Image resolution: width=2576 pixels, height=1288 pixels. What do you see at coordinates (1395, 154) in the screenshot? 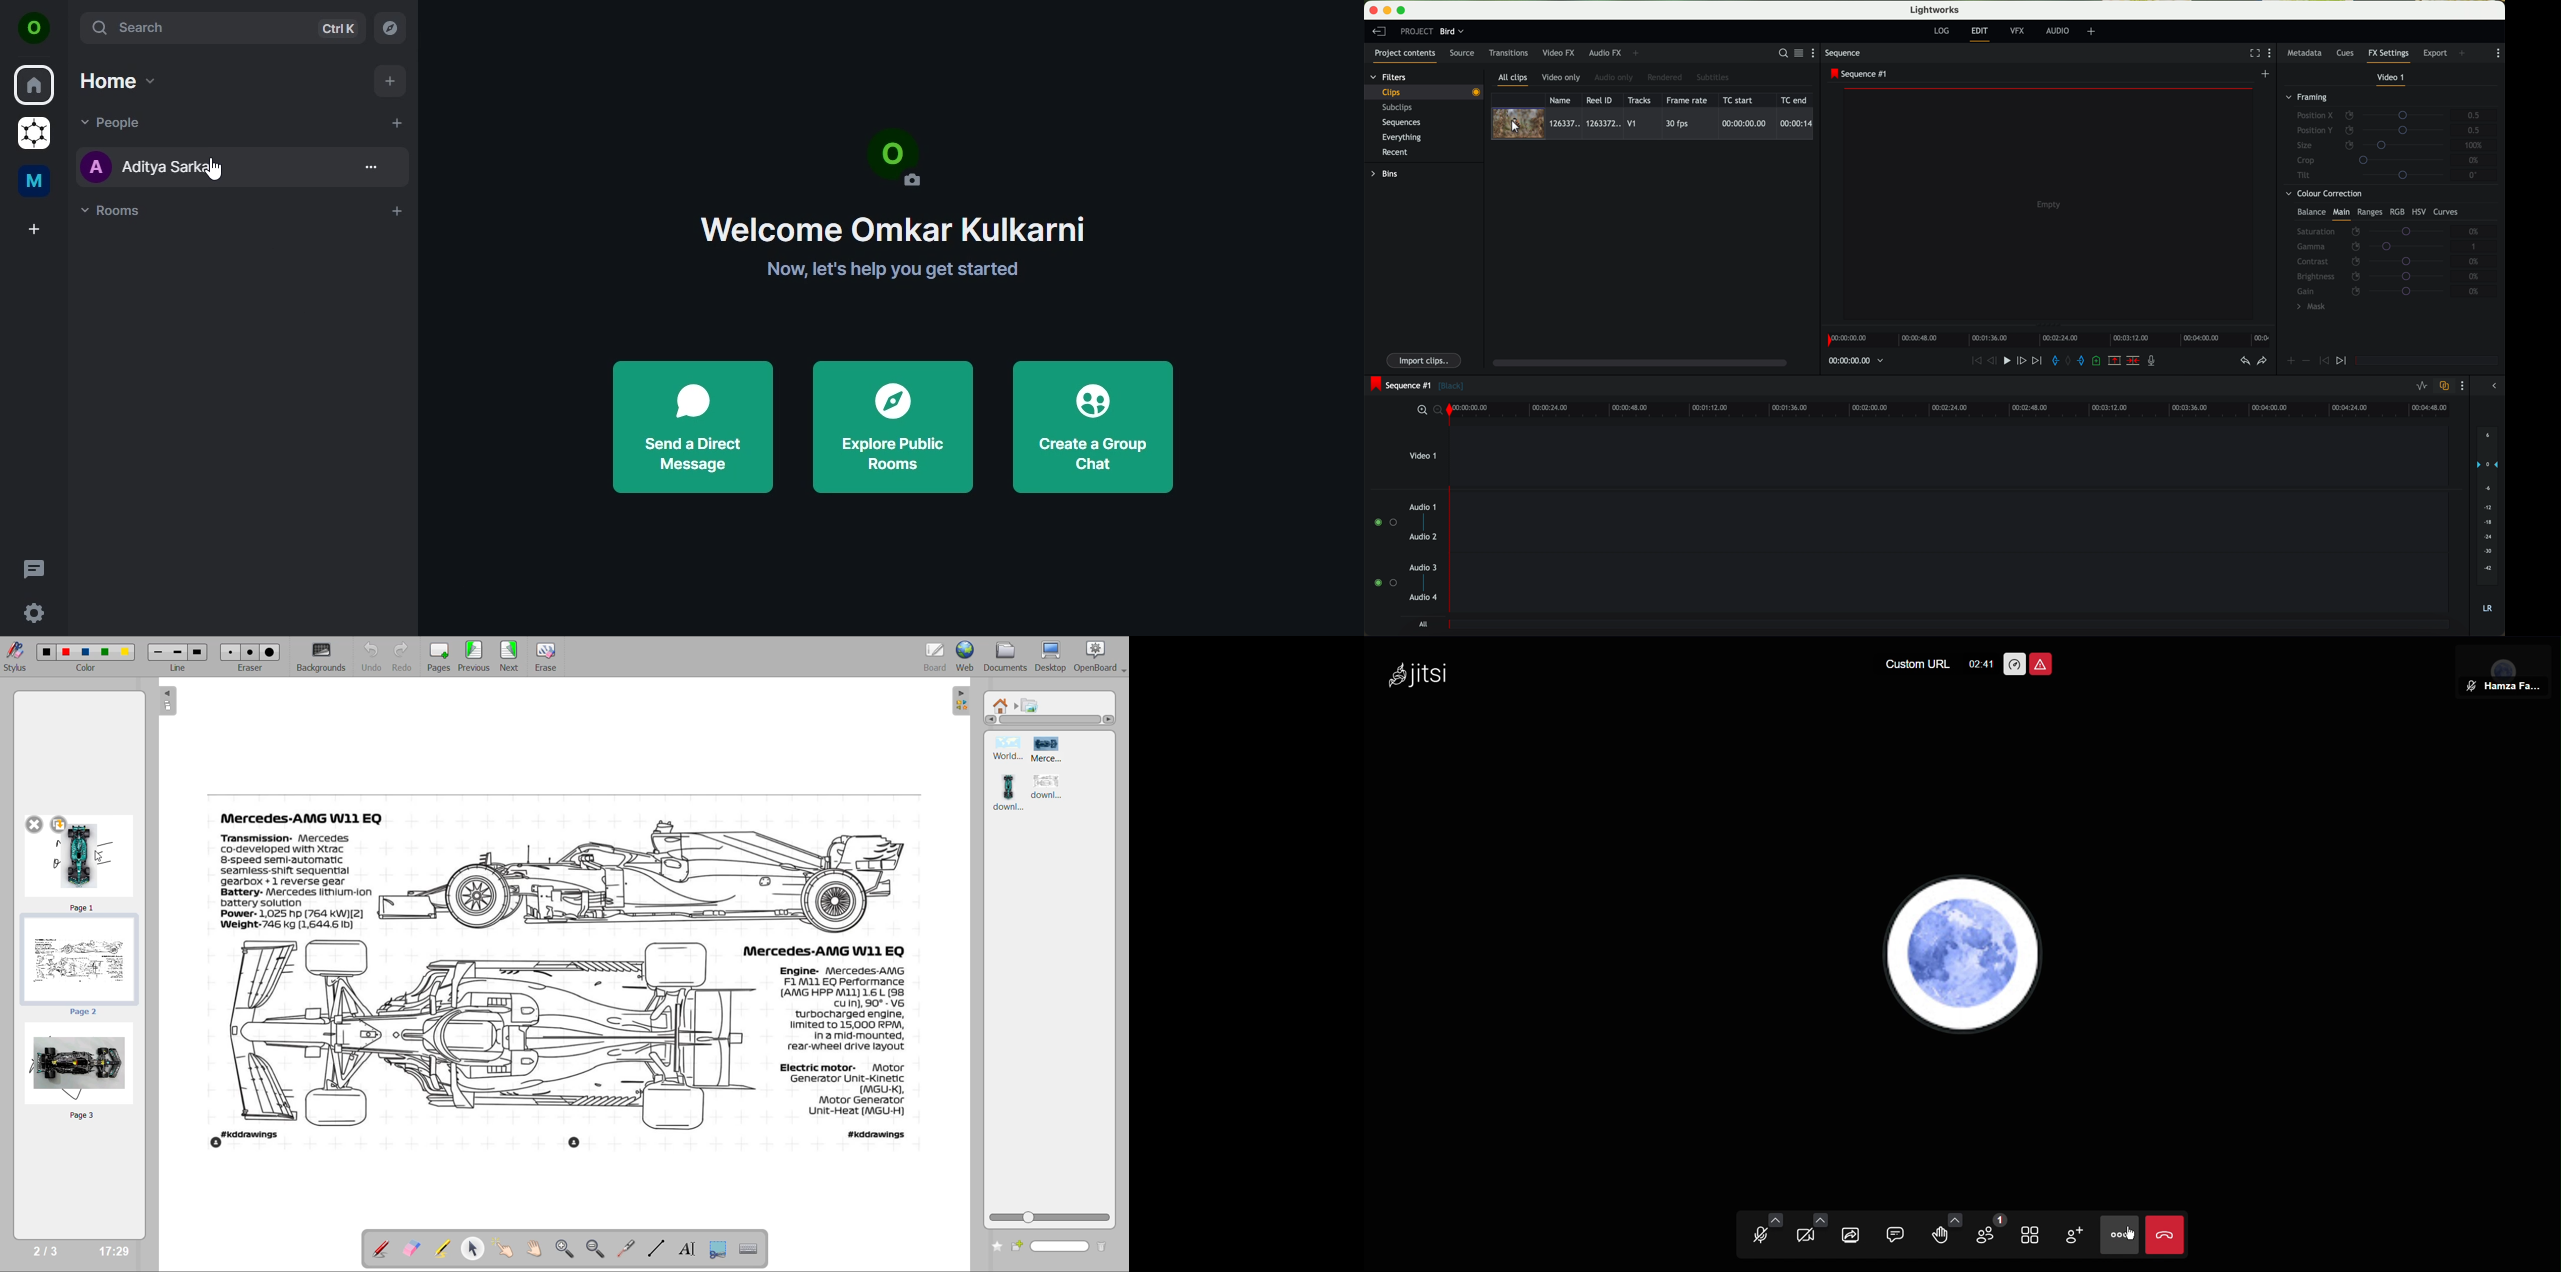
I see `recent` at bounding box center [1395, 154].